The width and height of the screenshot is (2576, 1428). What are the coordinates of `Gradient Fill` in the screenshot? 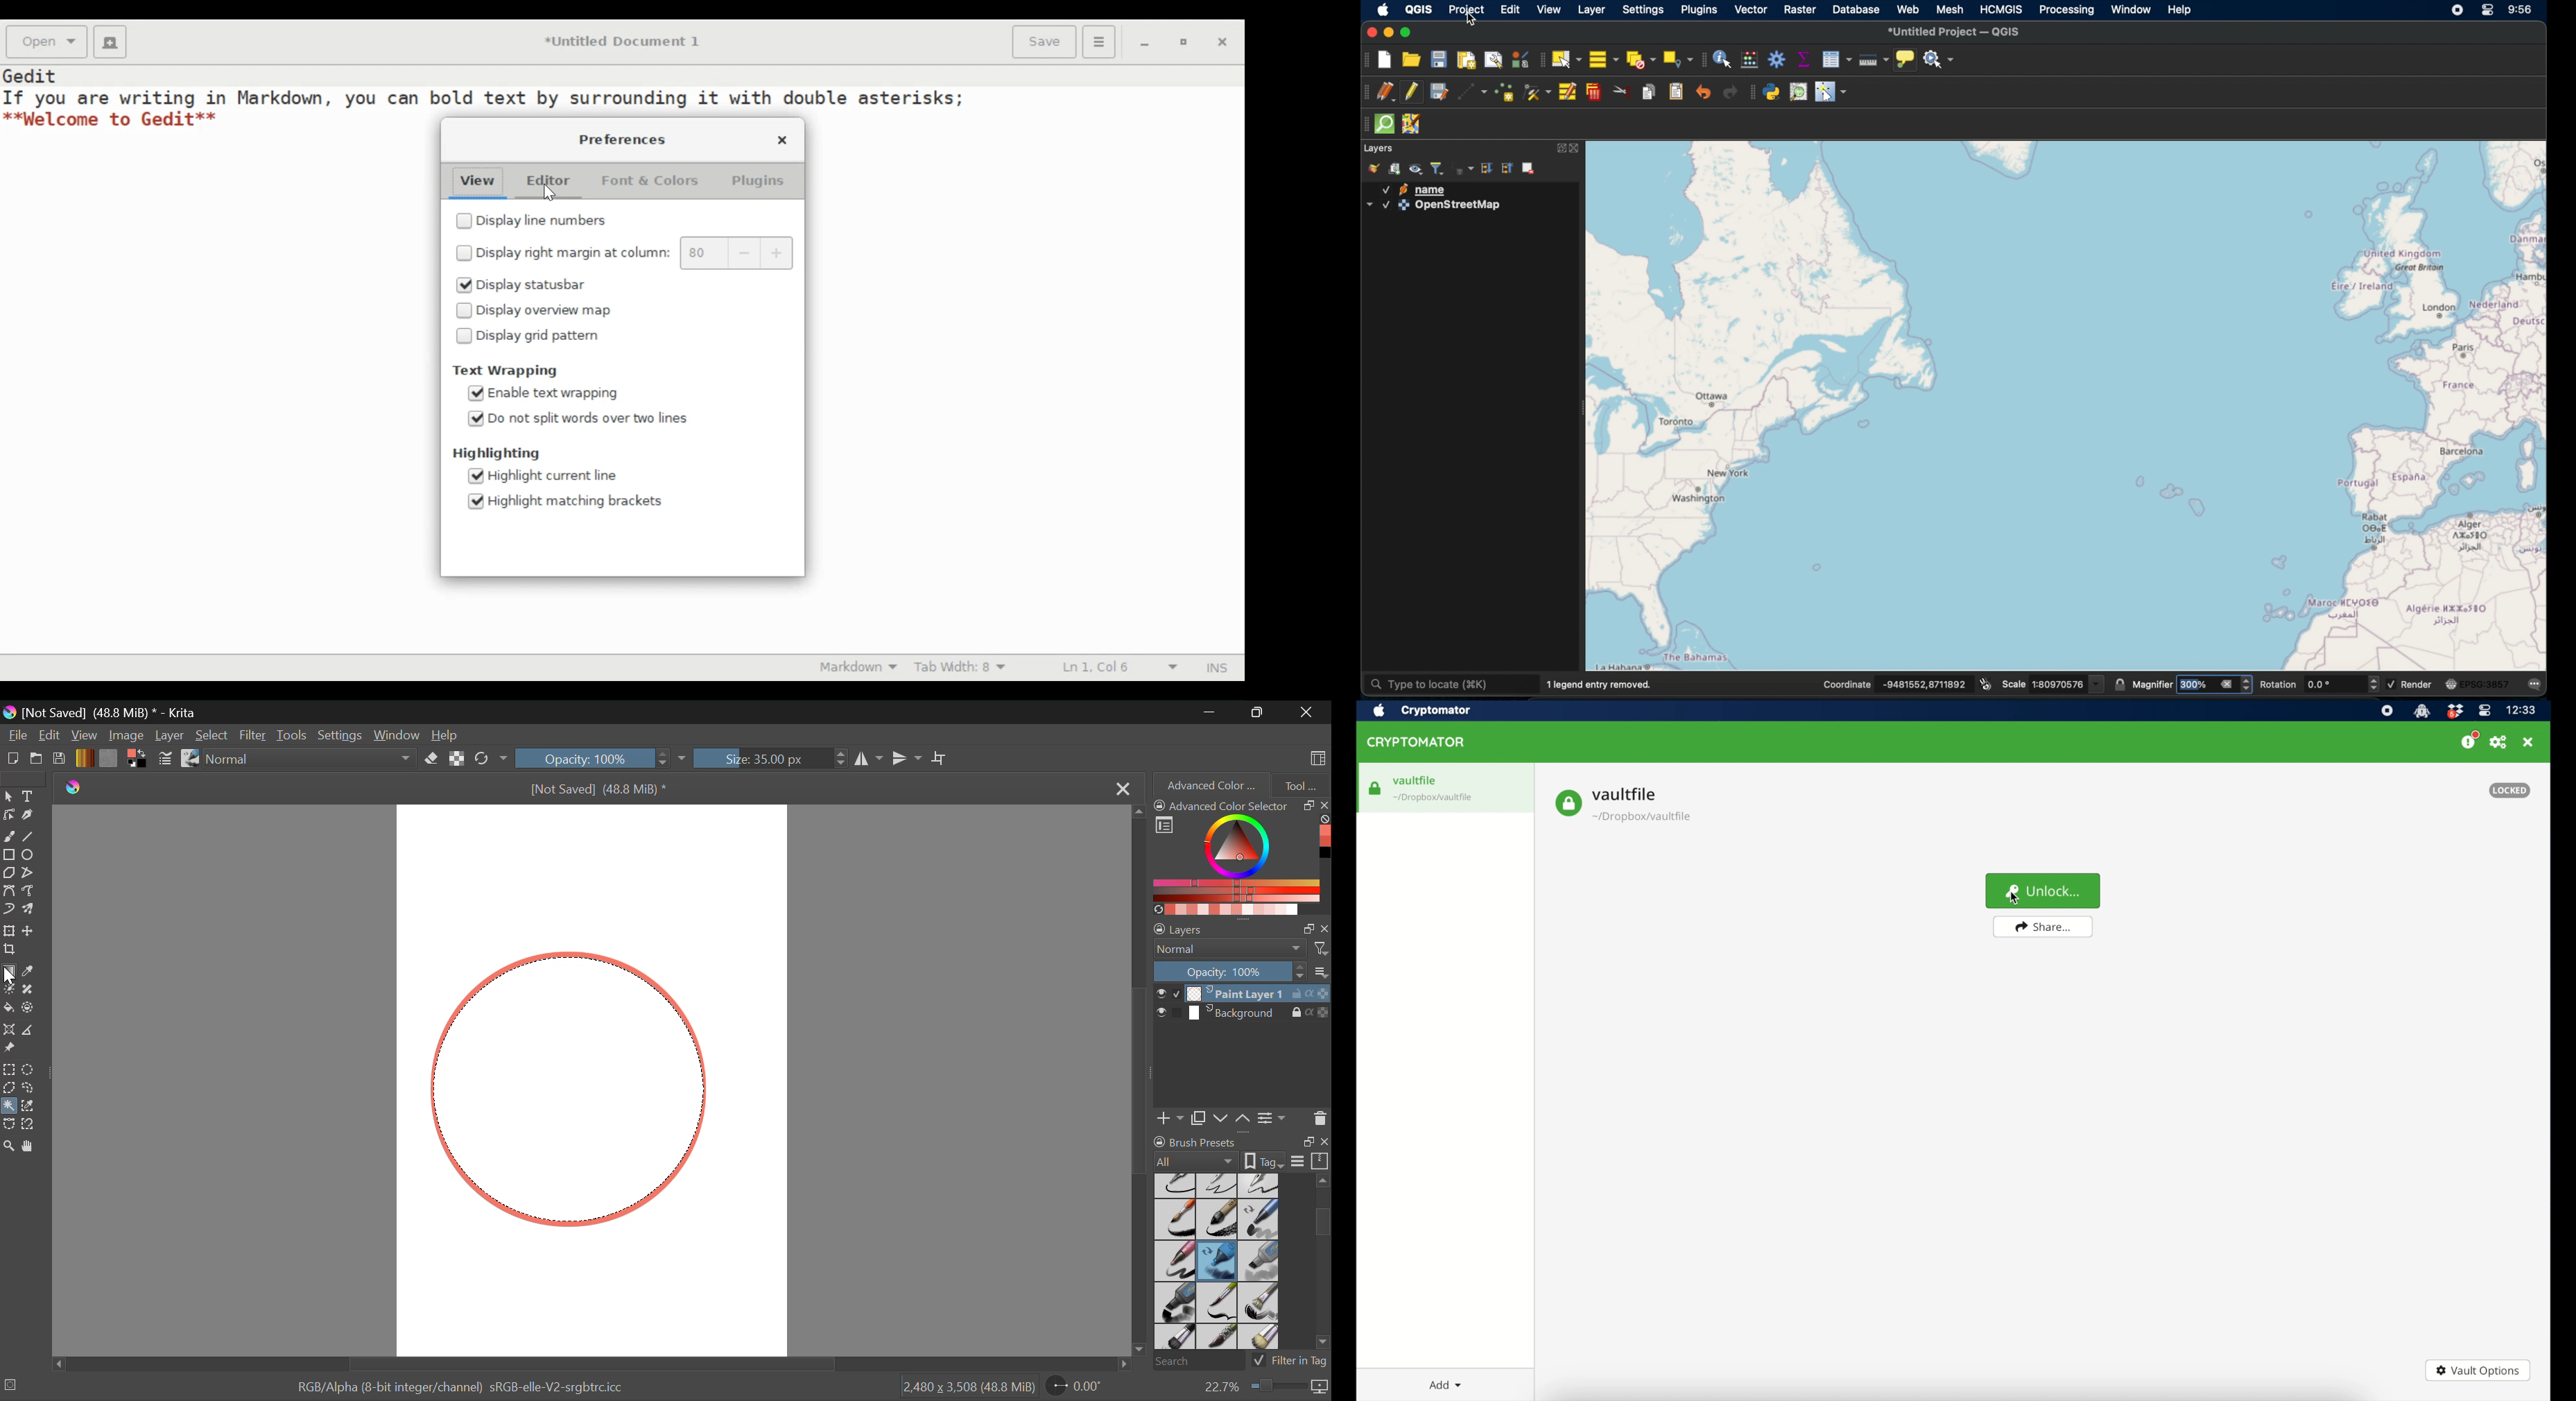 It's located at (8, 972).